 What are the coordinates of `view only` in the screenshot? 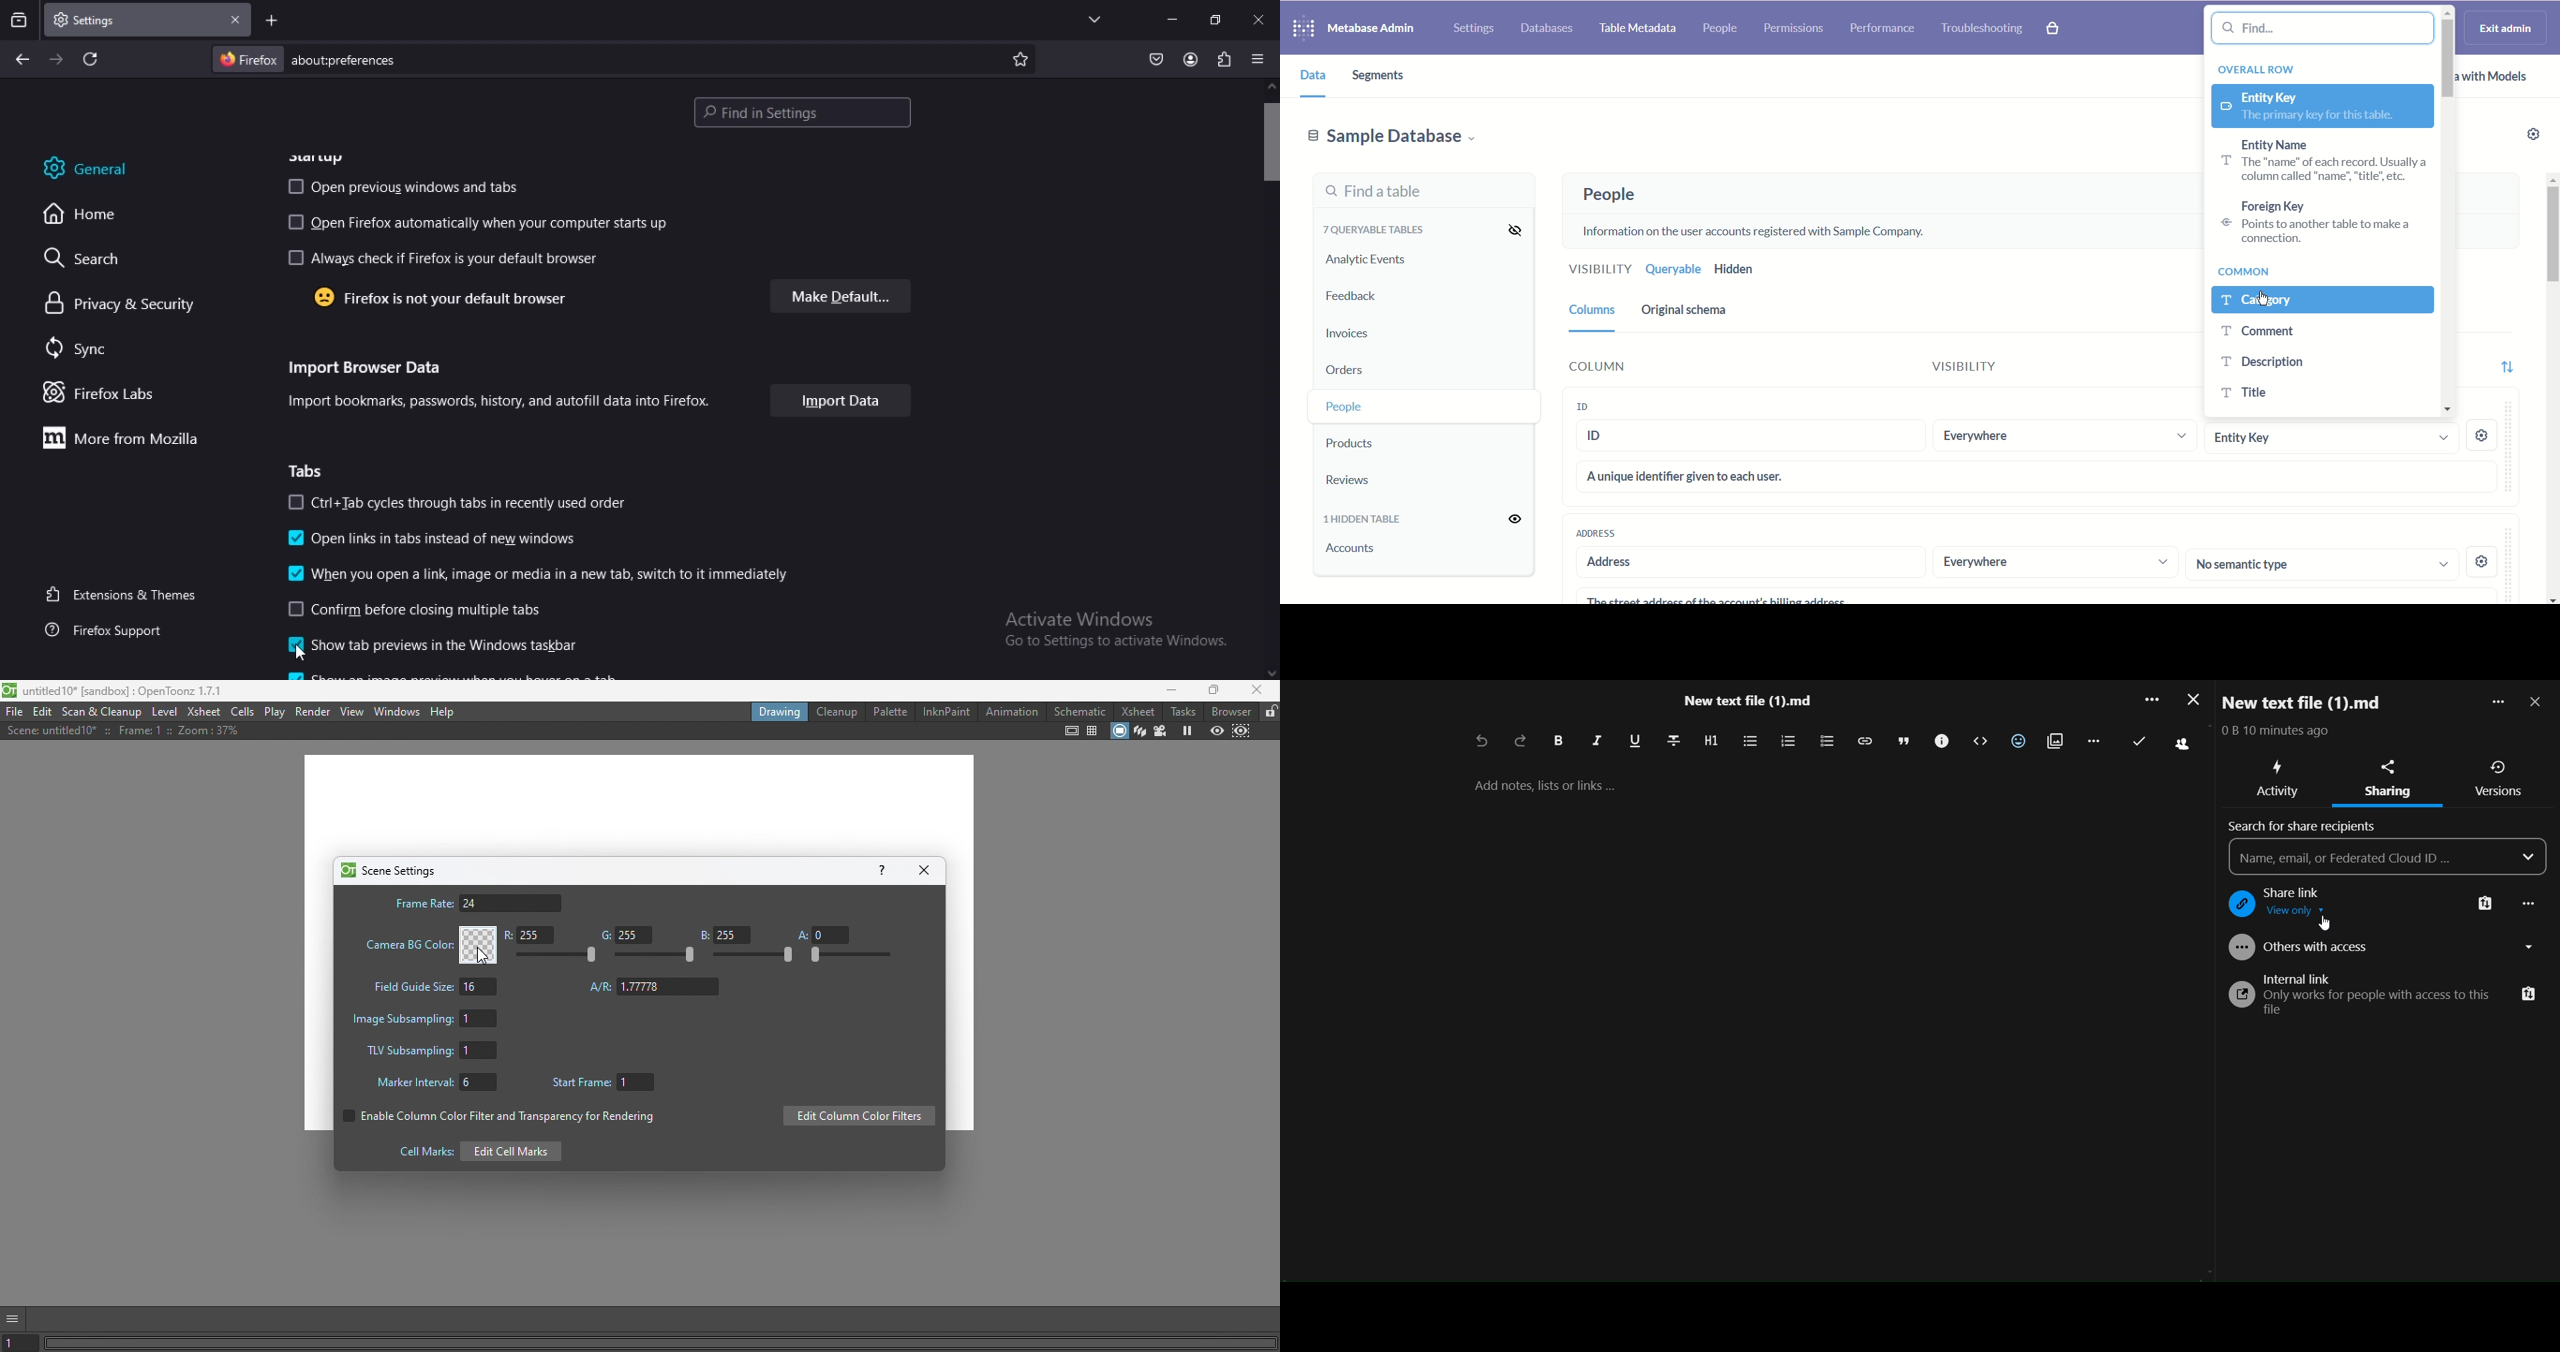 It's located at (2303, 914).